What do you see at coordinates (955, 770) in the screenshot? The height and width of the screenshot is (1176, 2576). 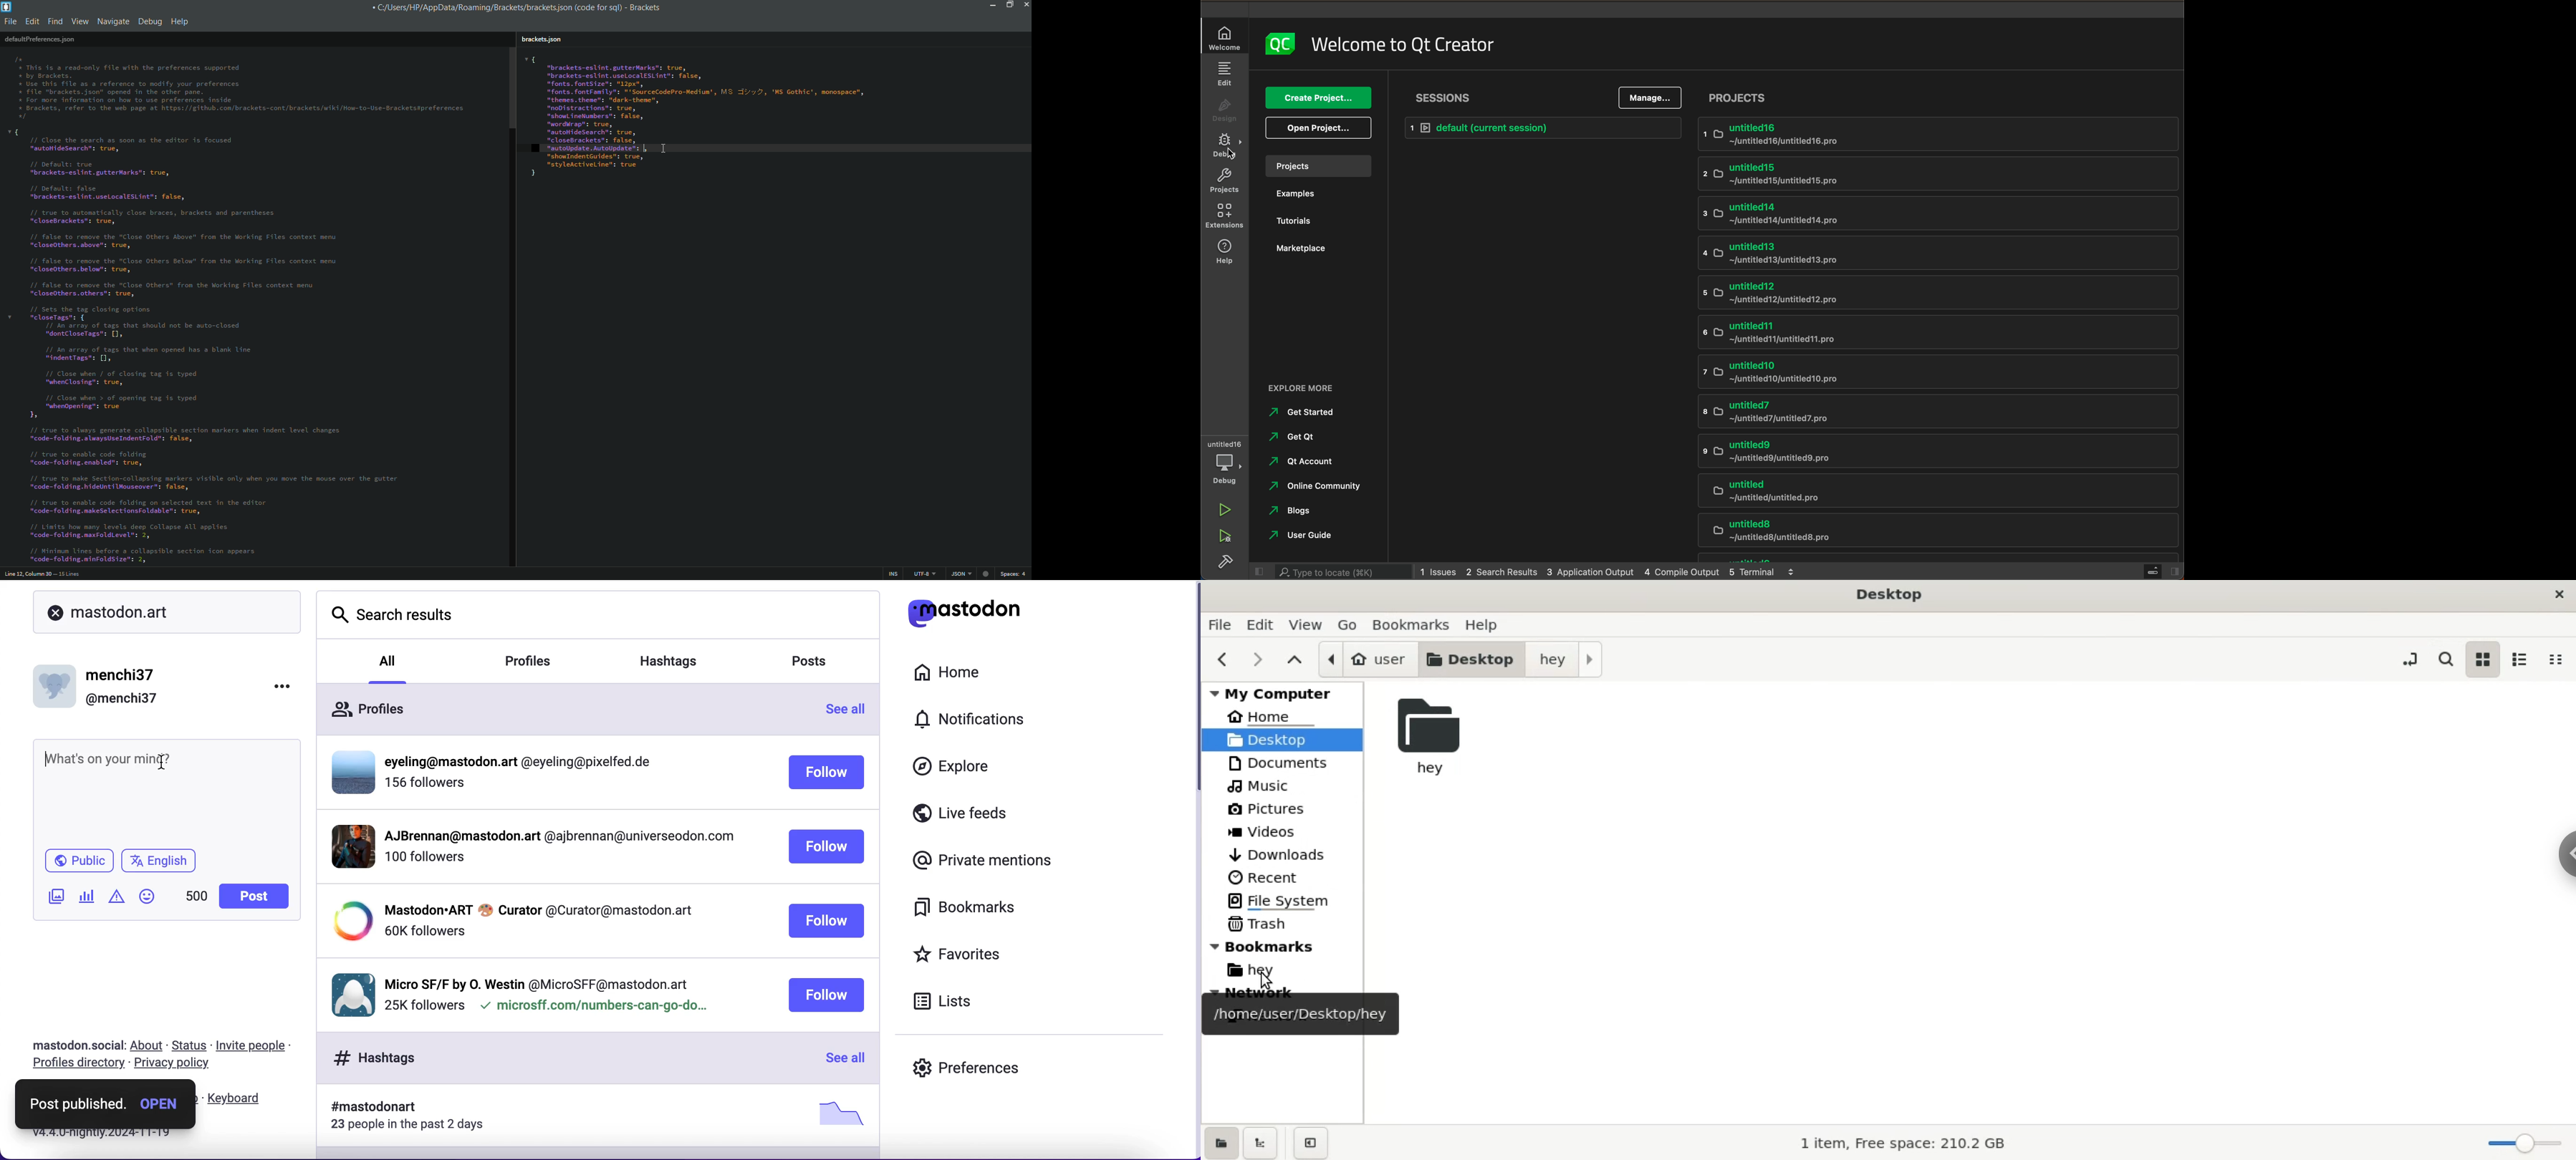 I see `explore` at bounding box center [955, 770].